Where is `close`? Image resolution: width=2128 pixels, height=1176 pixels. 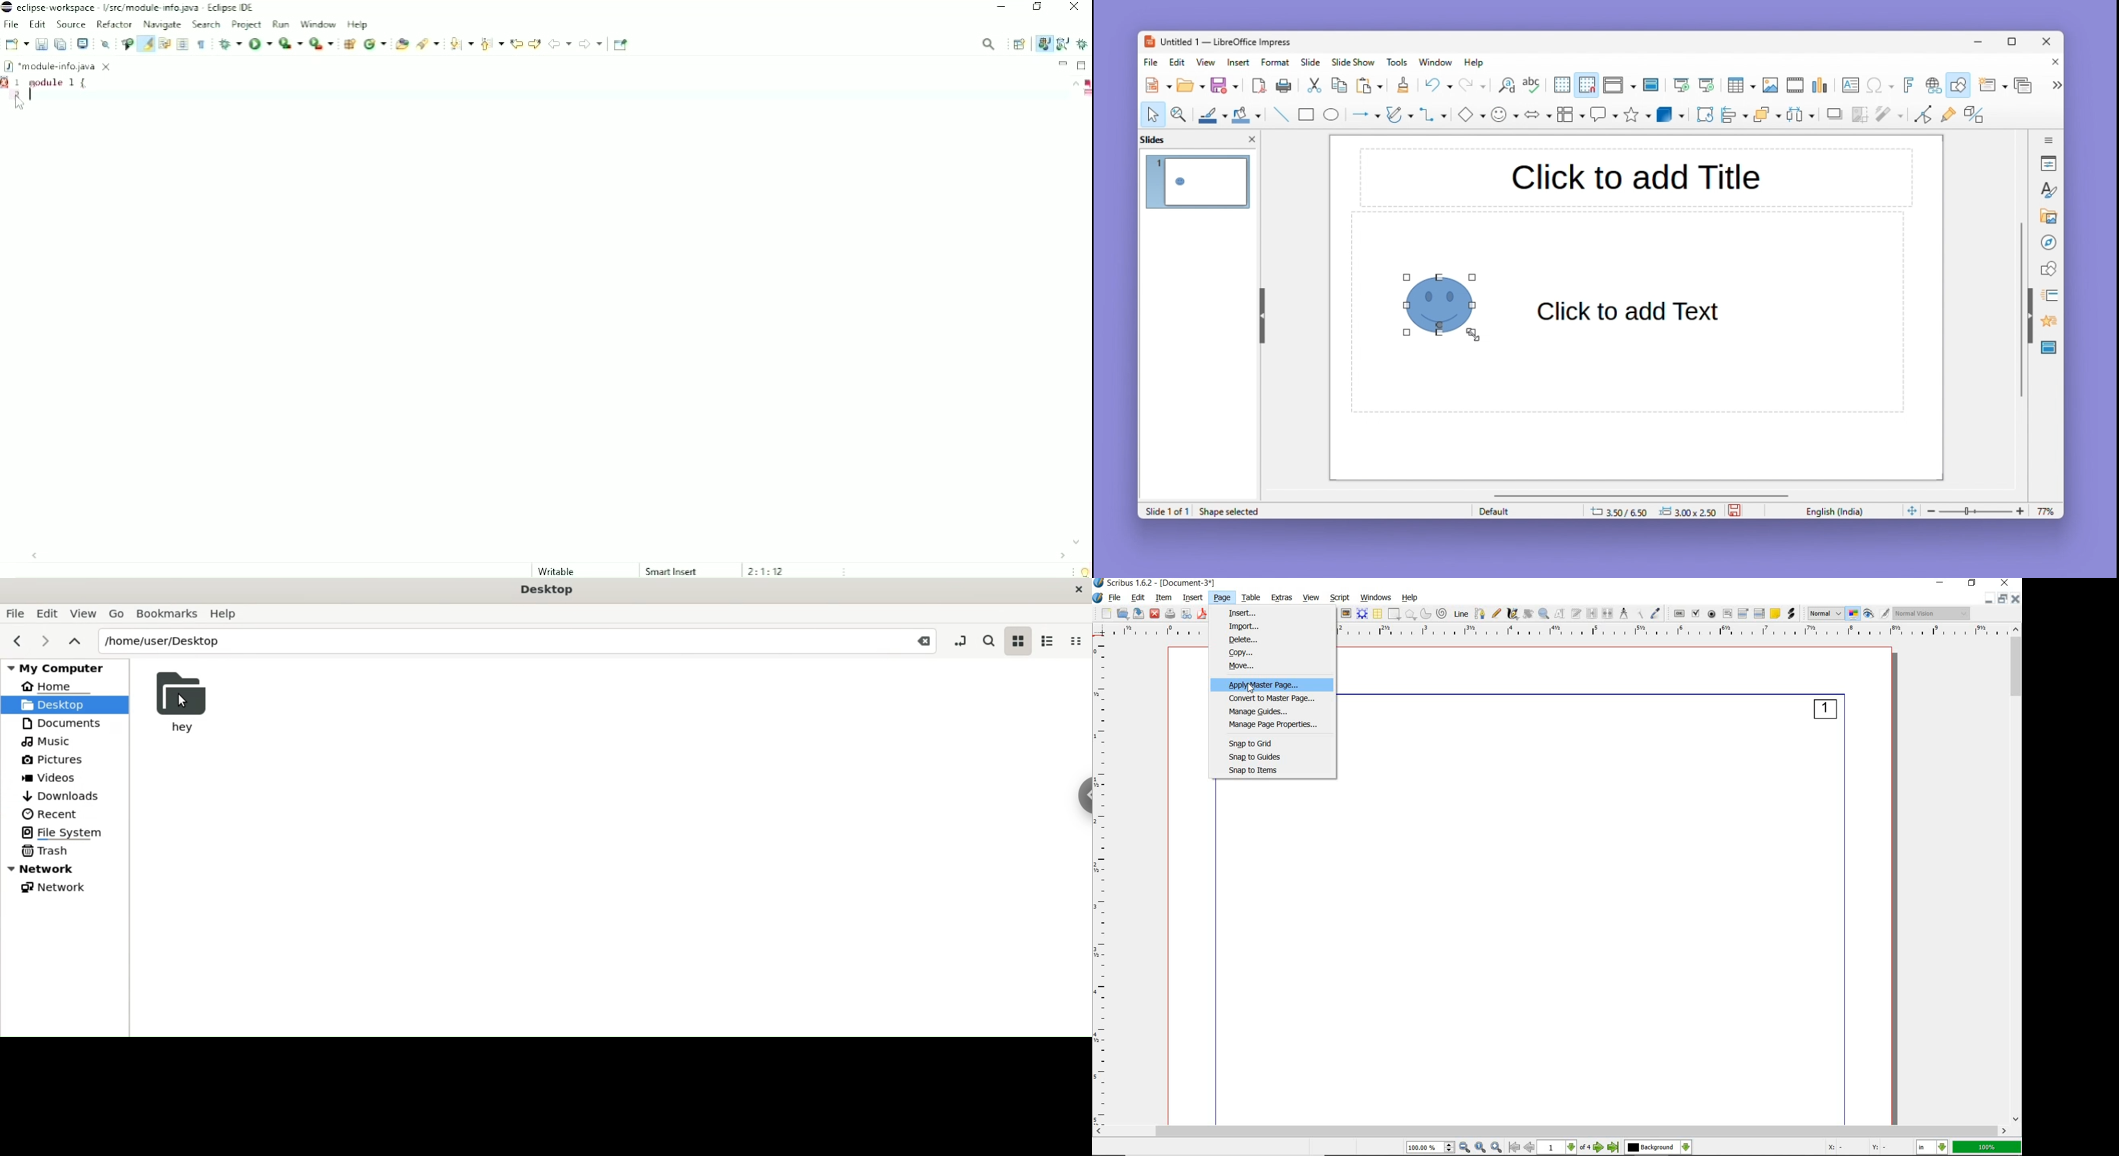 close is located at coordinates (1155, 615).